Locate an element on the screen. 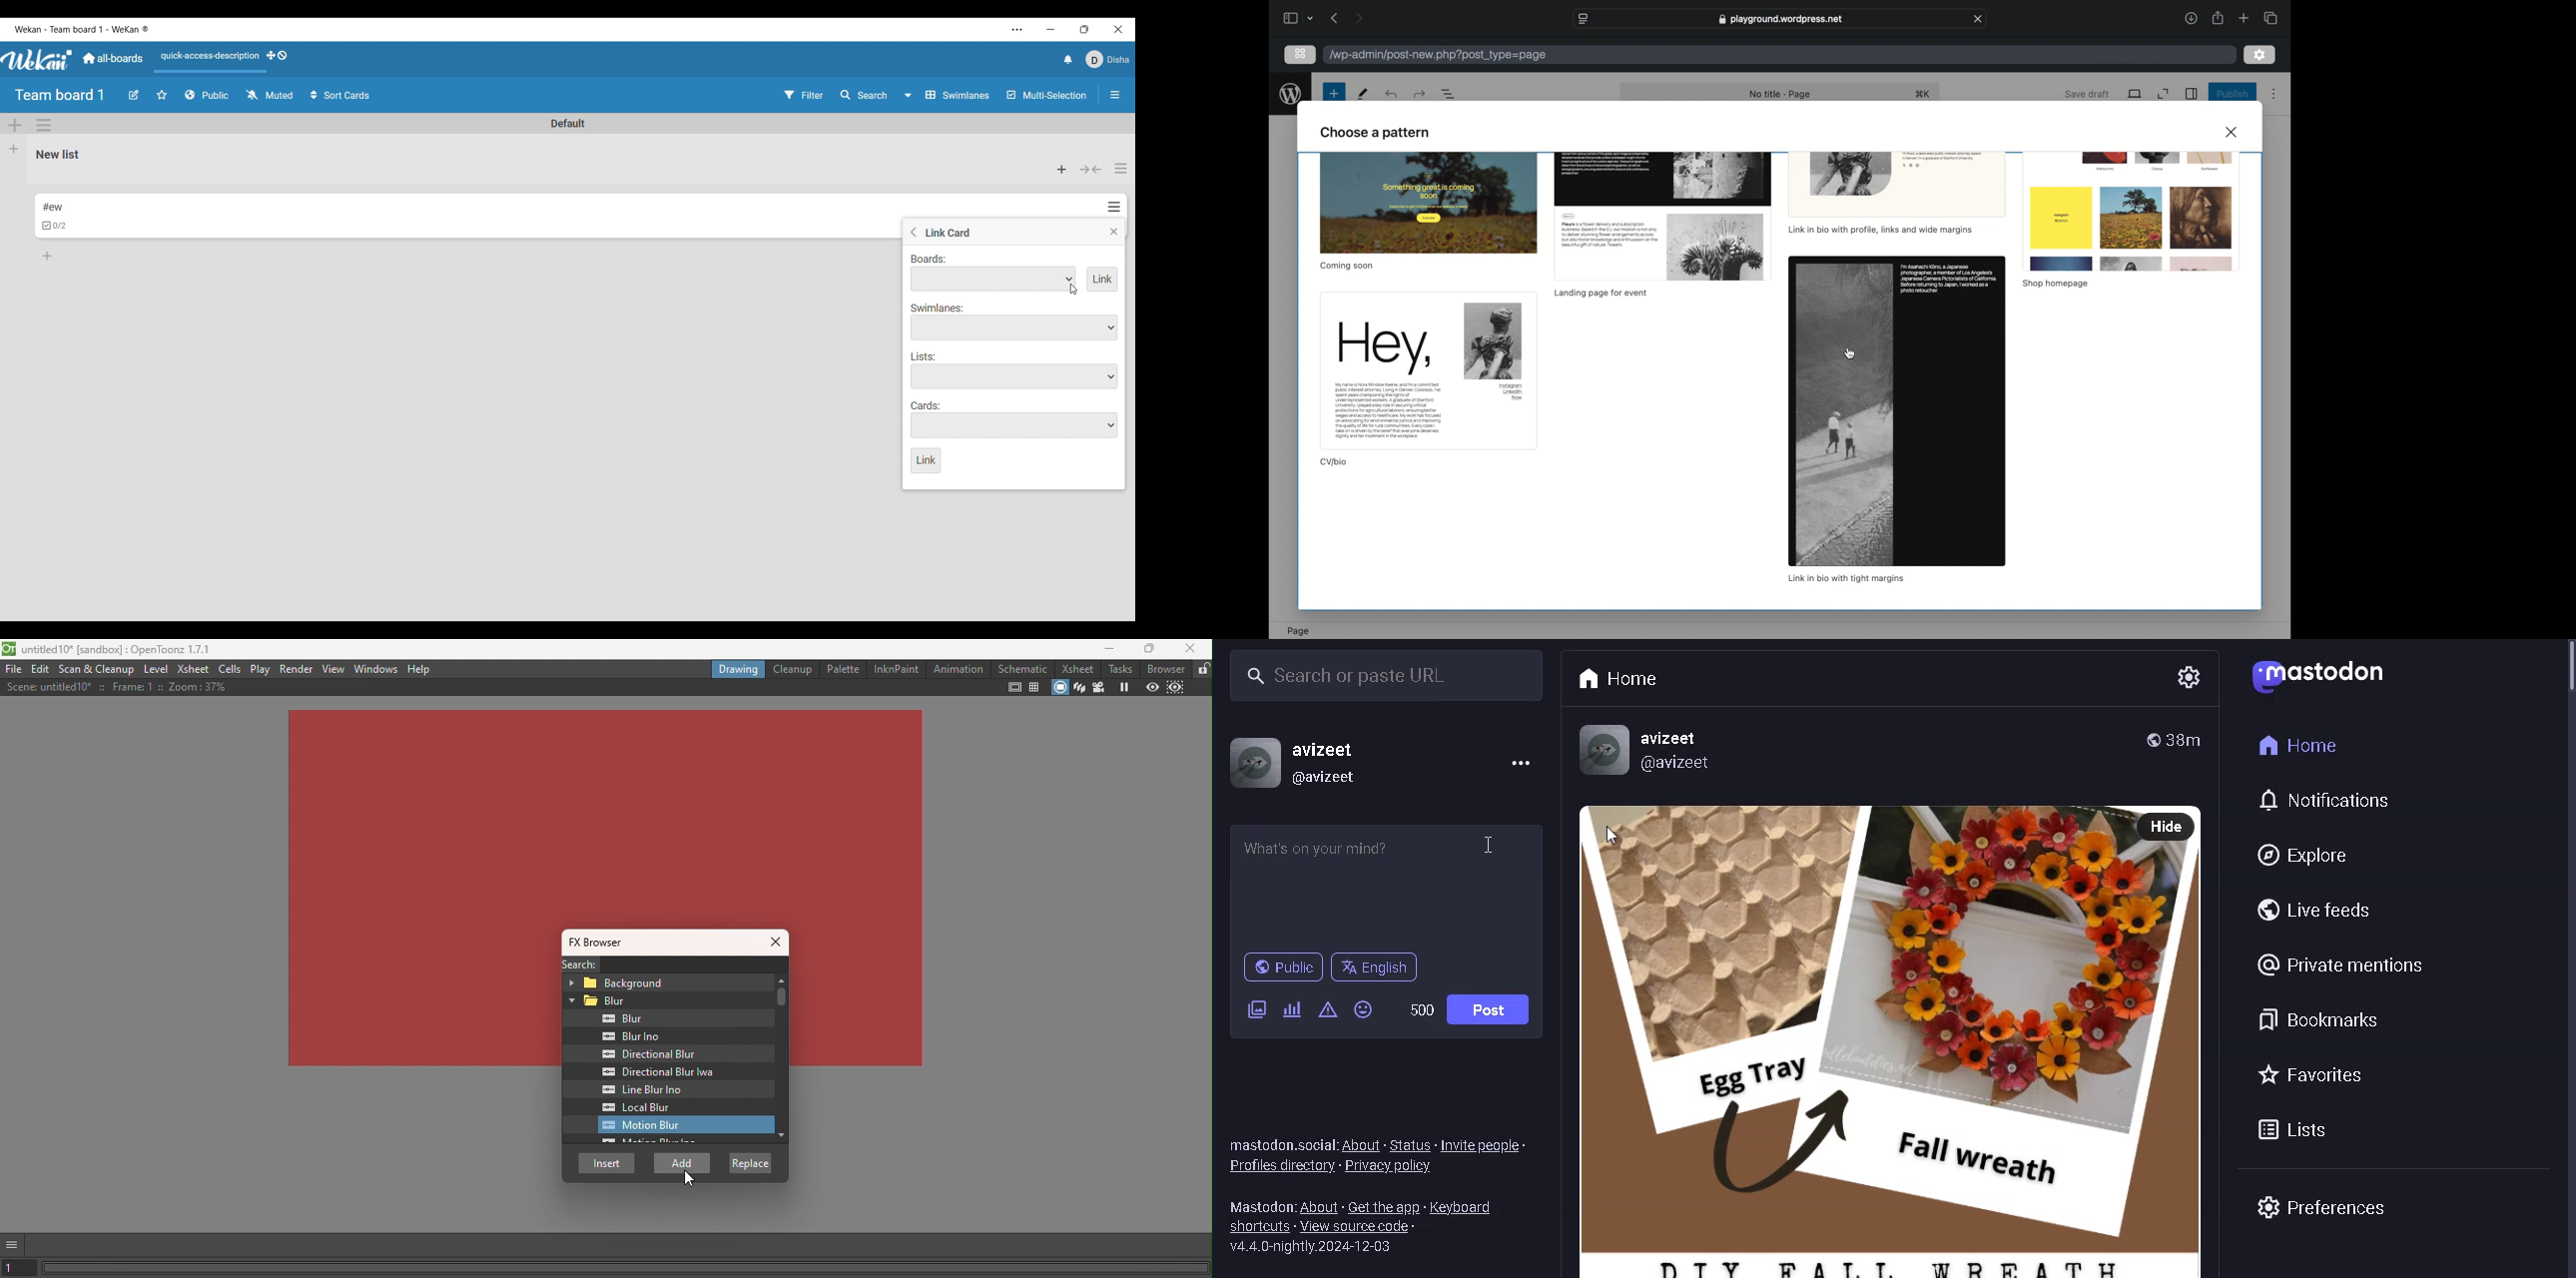 Image resolution: width=2576 pixels, height=1288 pixels. picture post is located at coordinates (1847, 1038).